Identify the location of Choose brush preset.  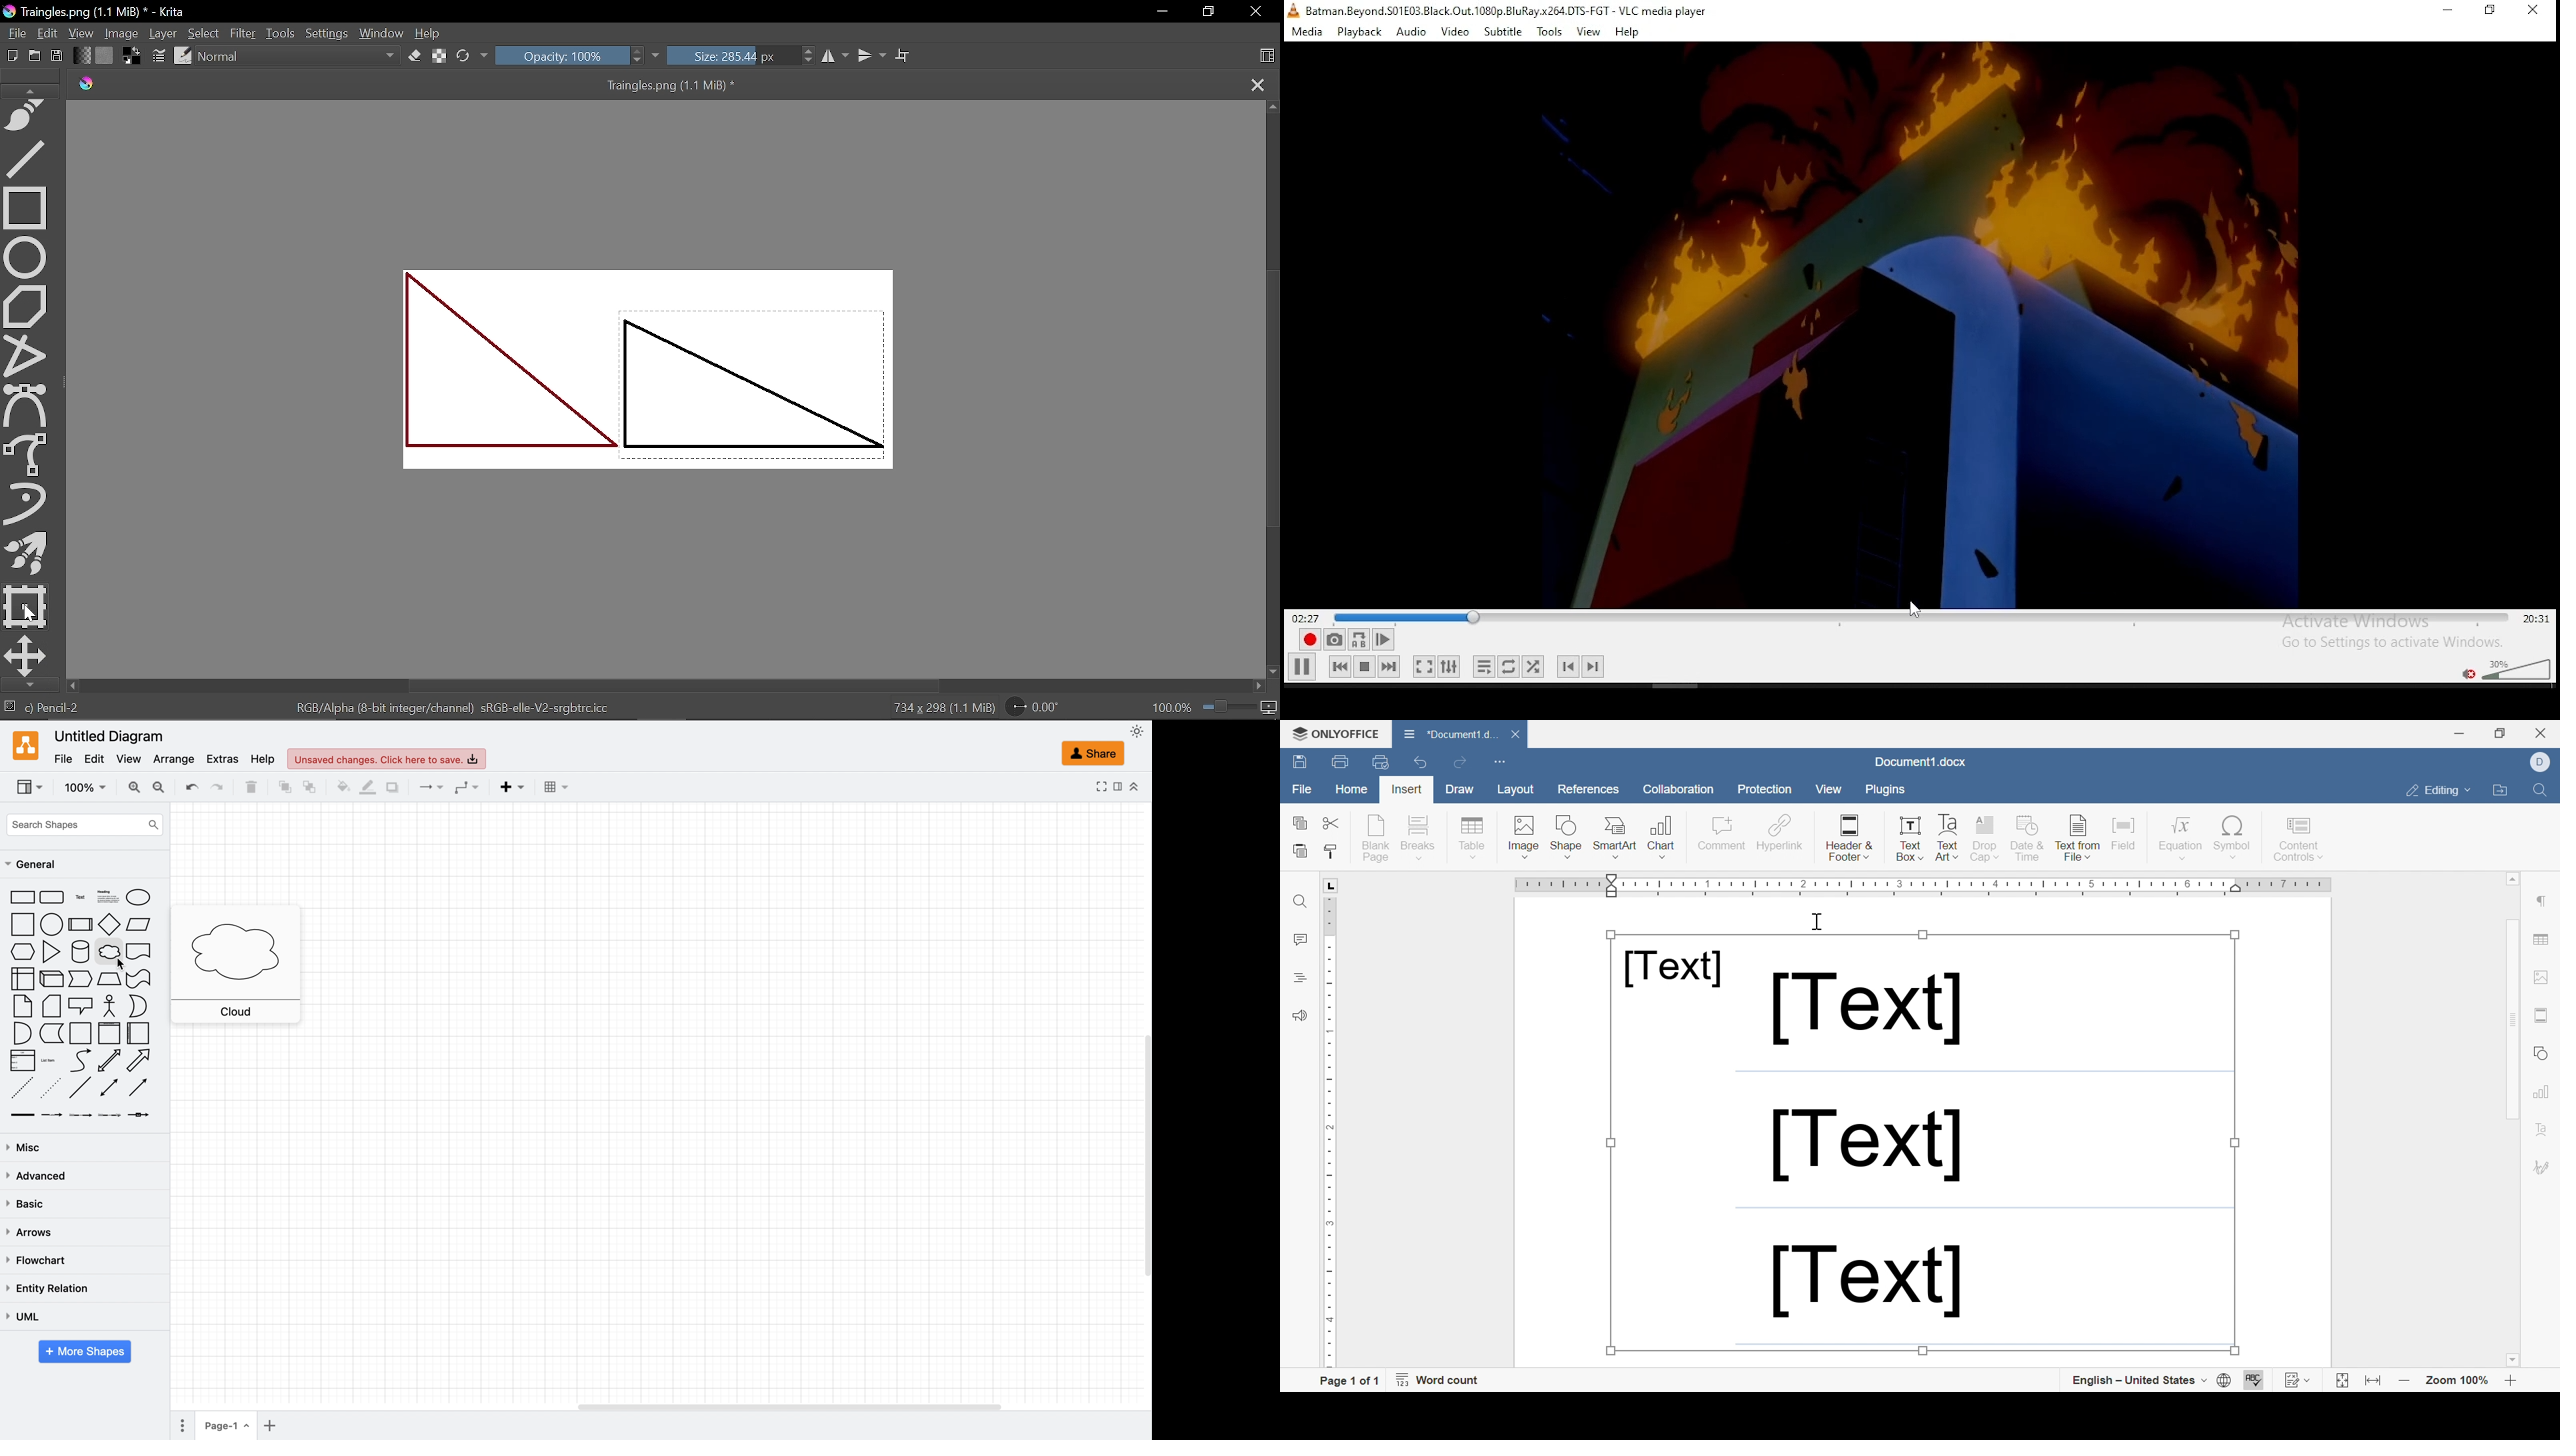
(183, 55).